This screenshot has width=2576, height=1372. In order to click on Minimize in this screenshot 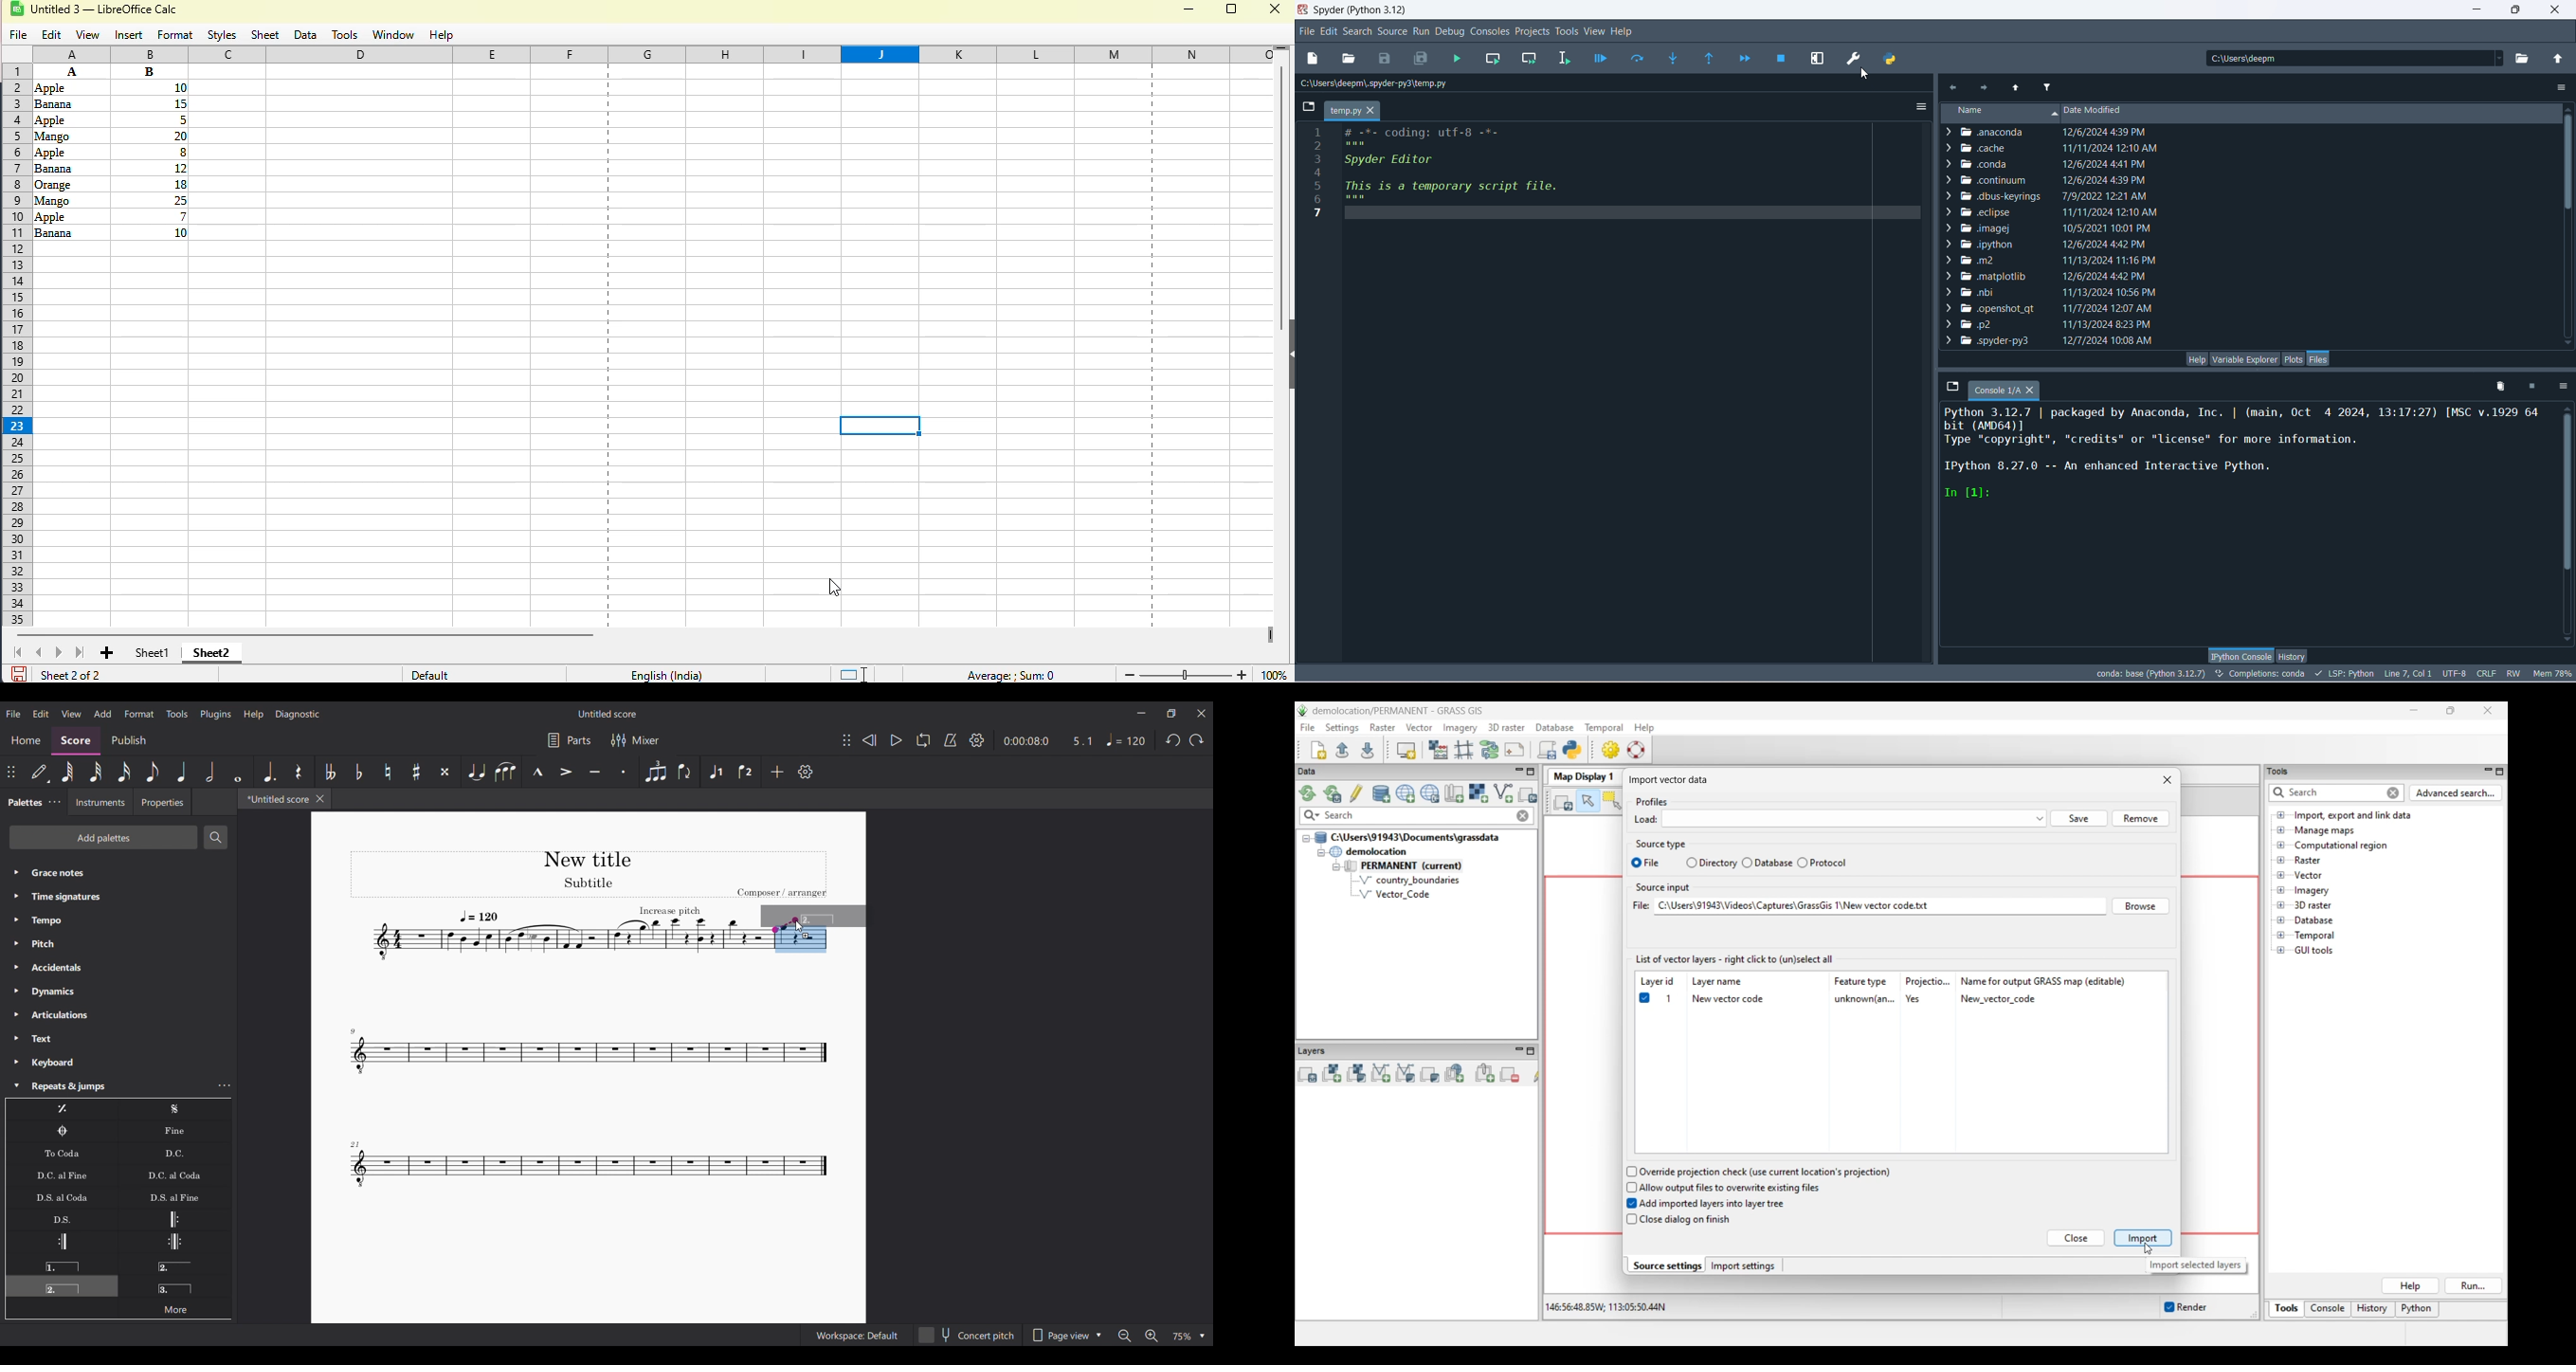, I will do `click(1142, 713)`.